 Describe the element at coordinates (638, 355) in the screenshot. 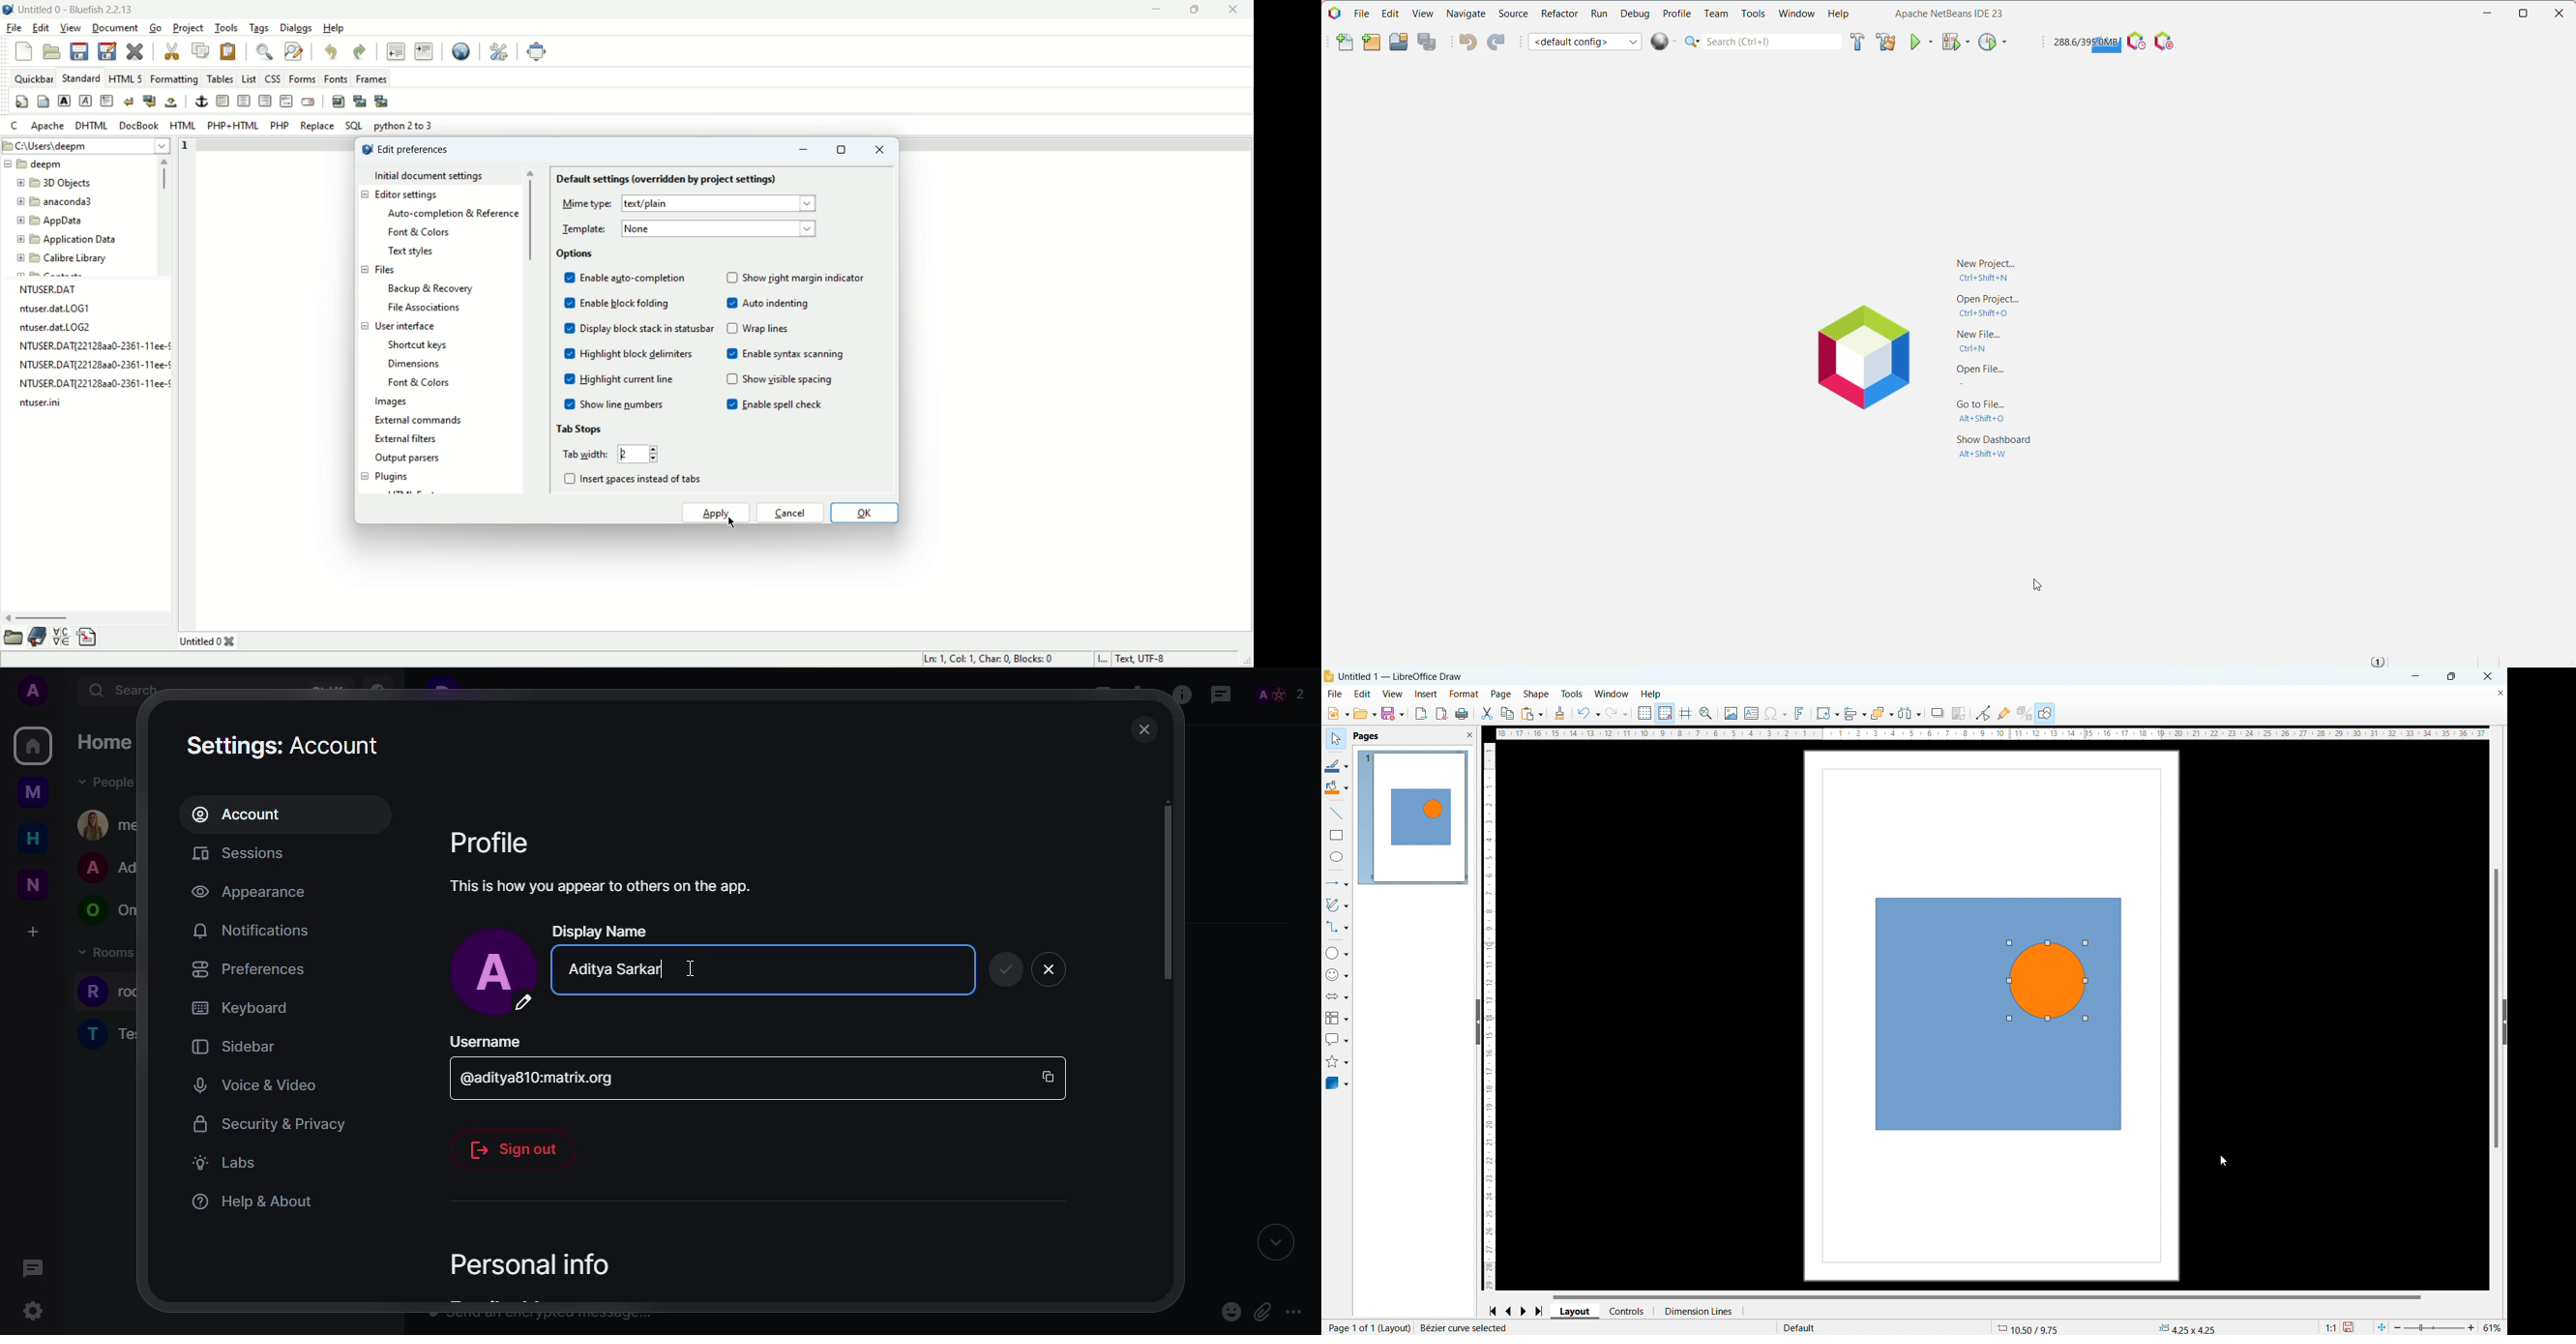

I see `highlight block delimiters` at that location.